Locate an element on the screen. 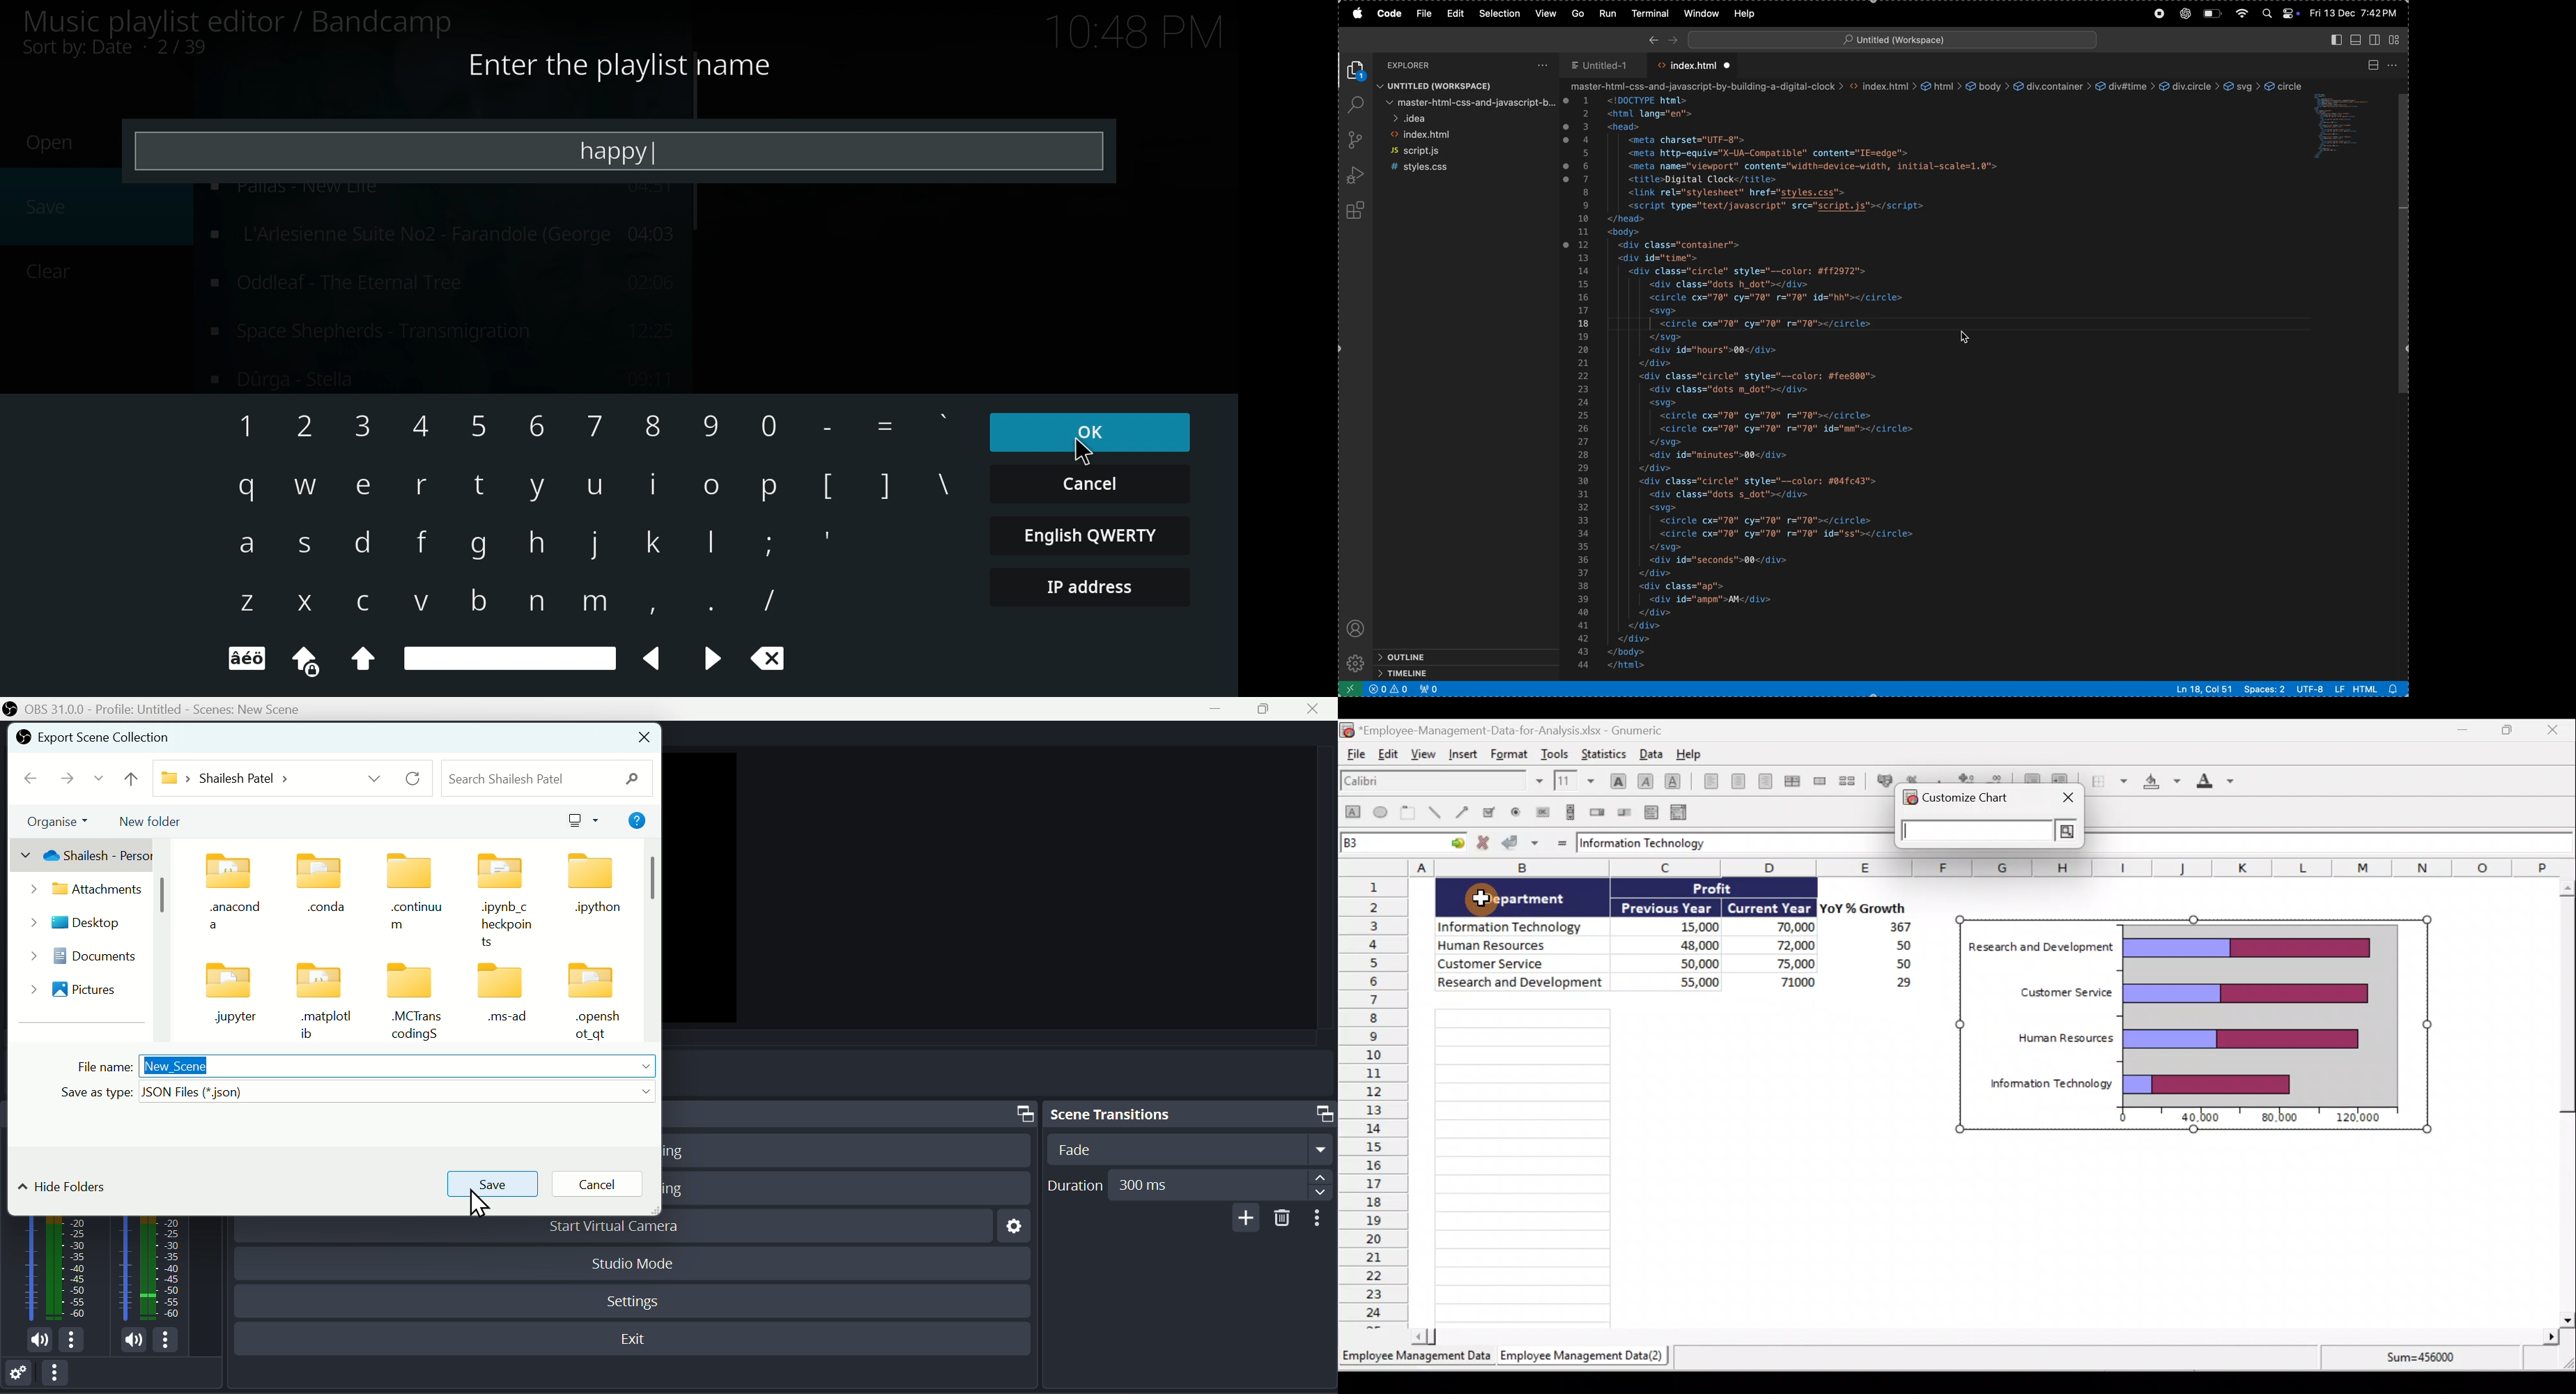  Centre horizontally across the selection is located at coordinates (1792, 779).